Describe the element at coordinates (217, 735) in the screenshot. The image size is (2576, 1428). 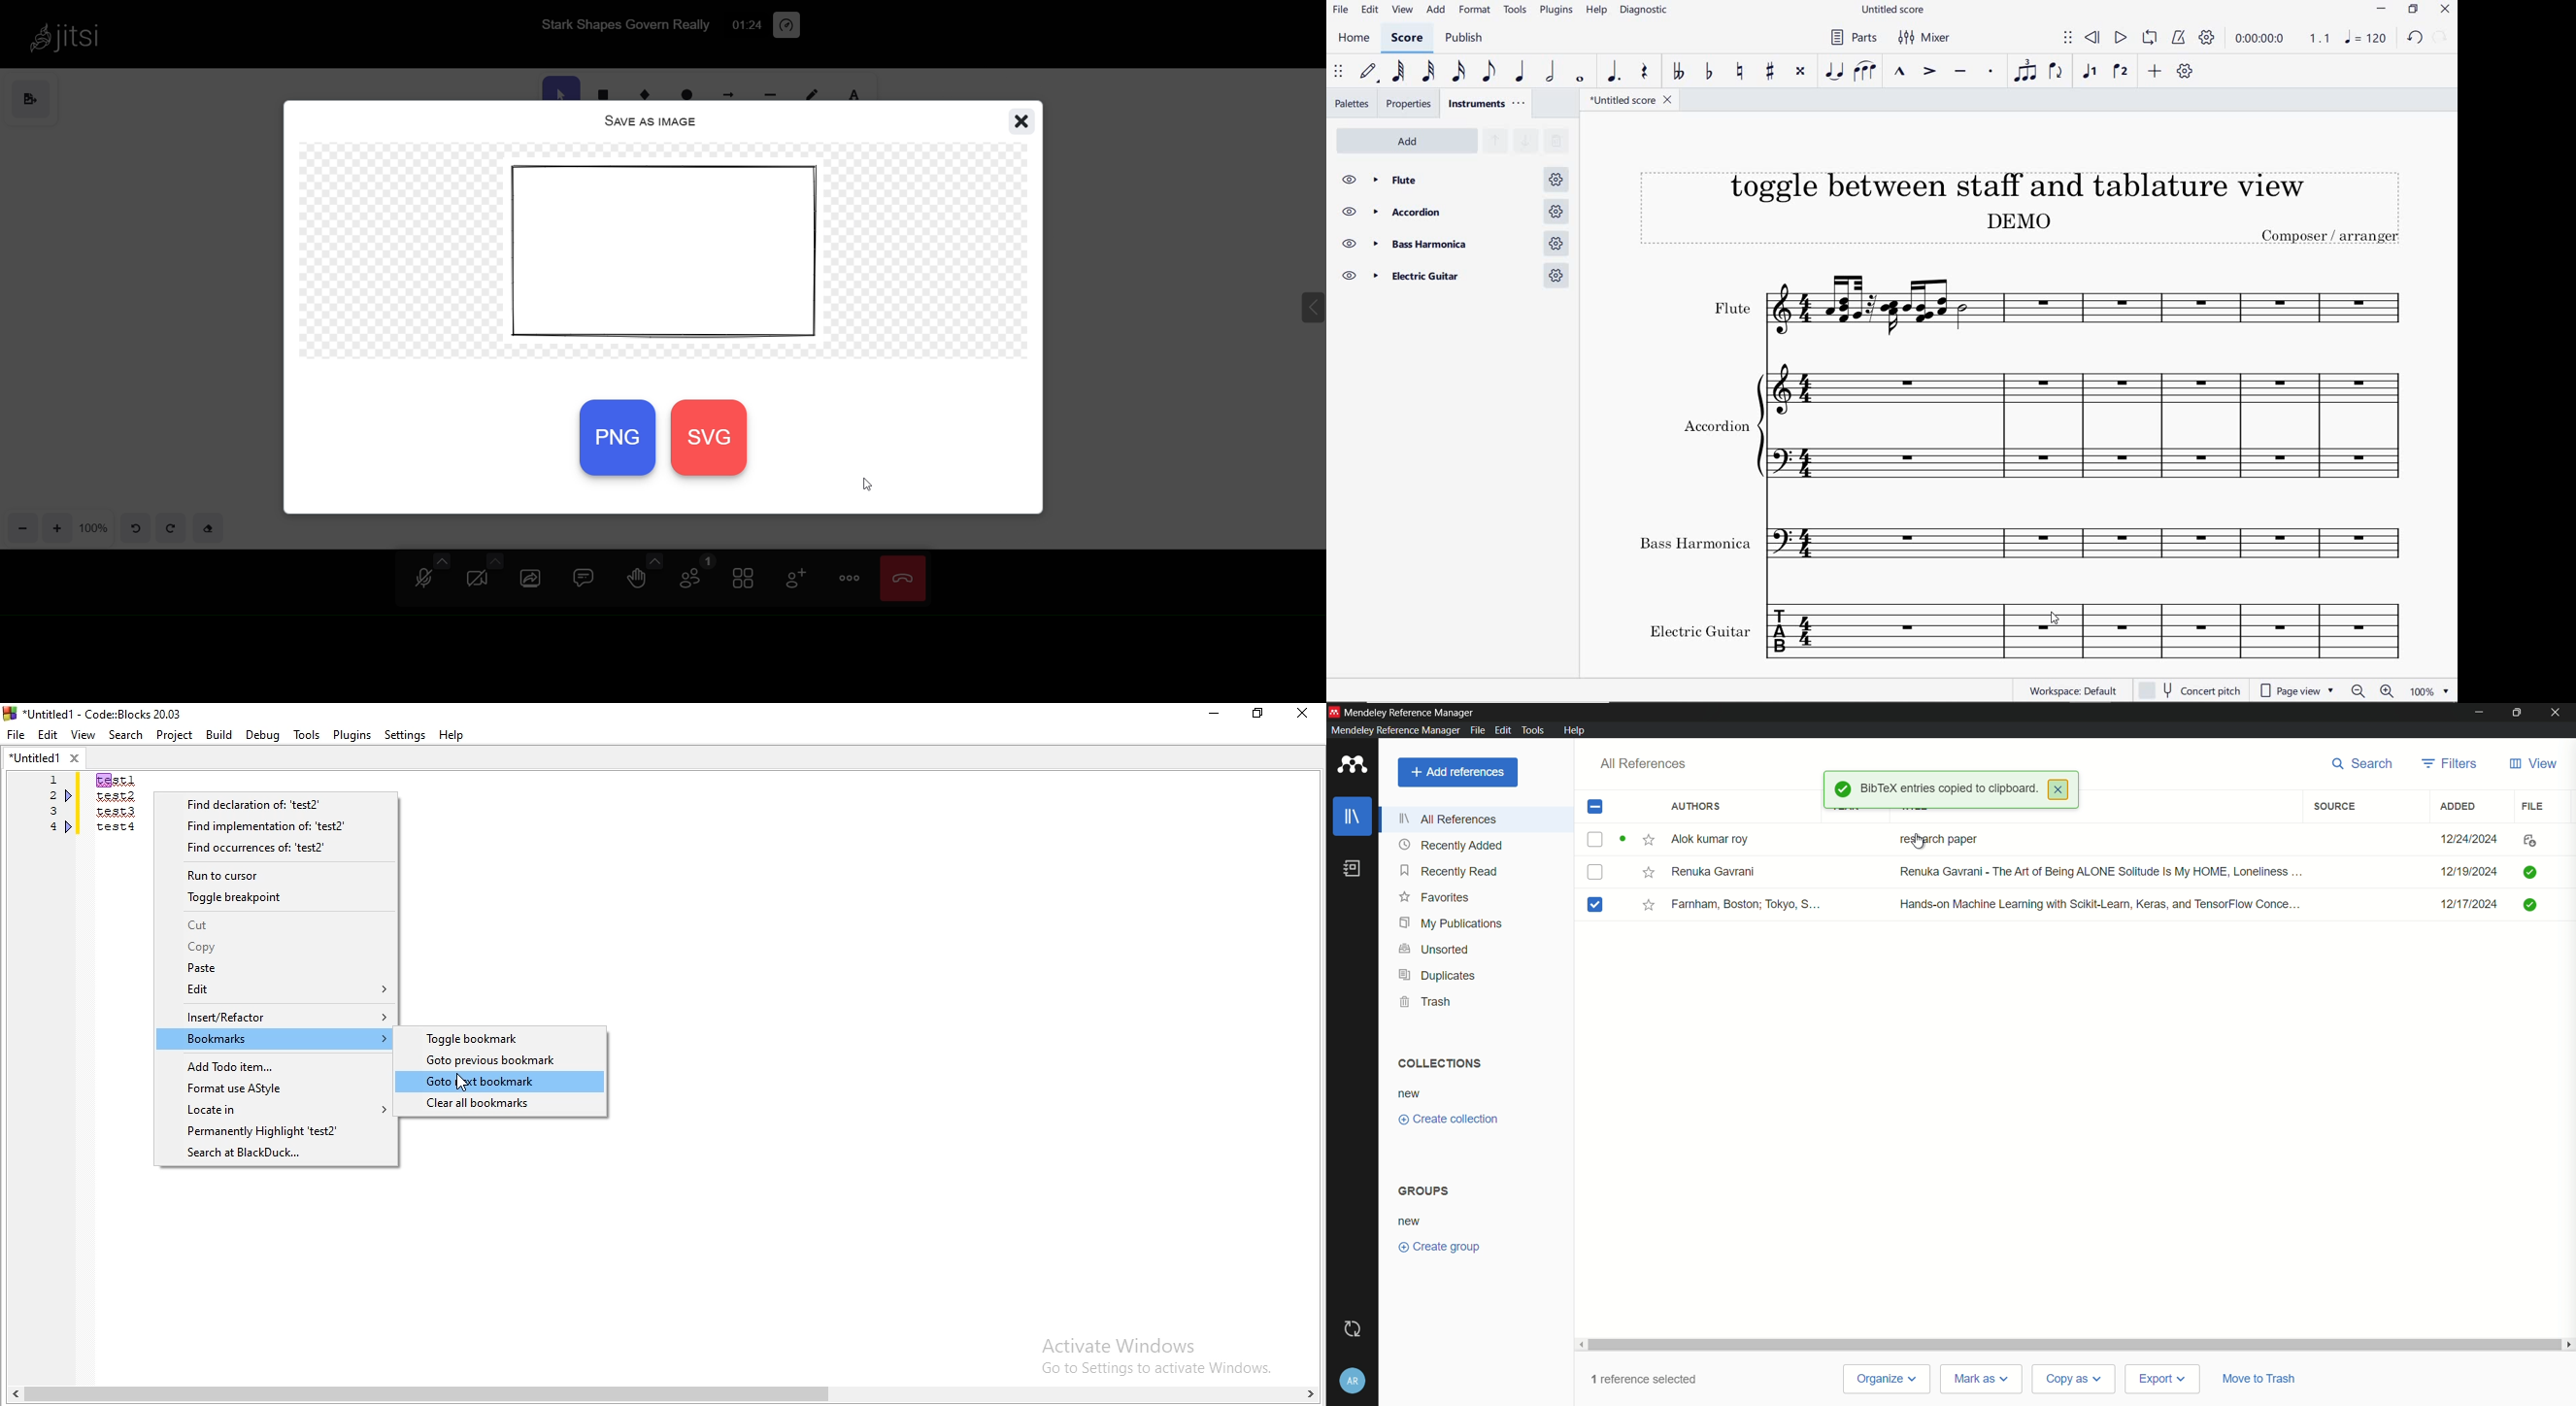
I see `Build ` at that location.